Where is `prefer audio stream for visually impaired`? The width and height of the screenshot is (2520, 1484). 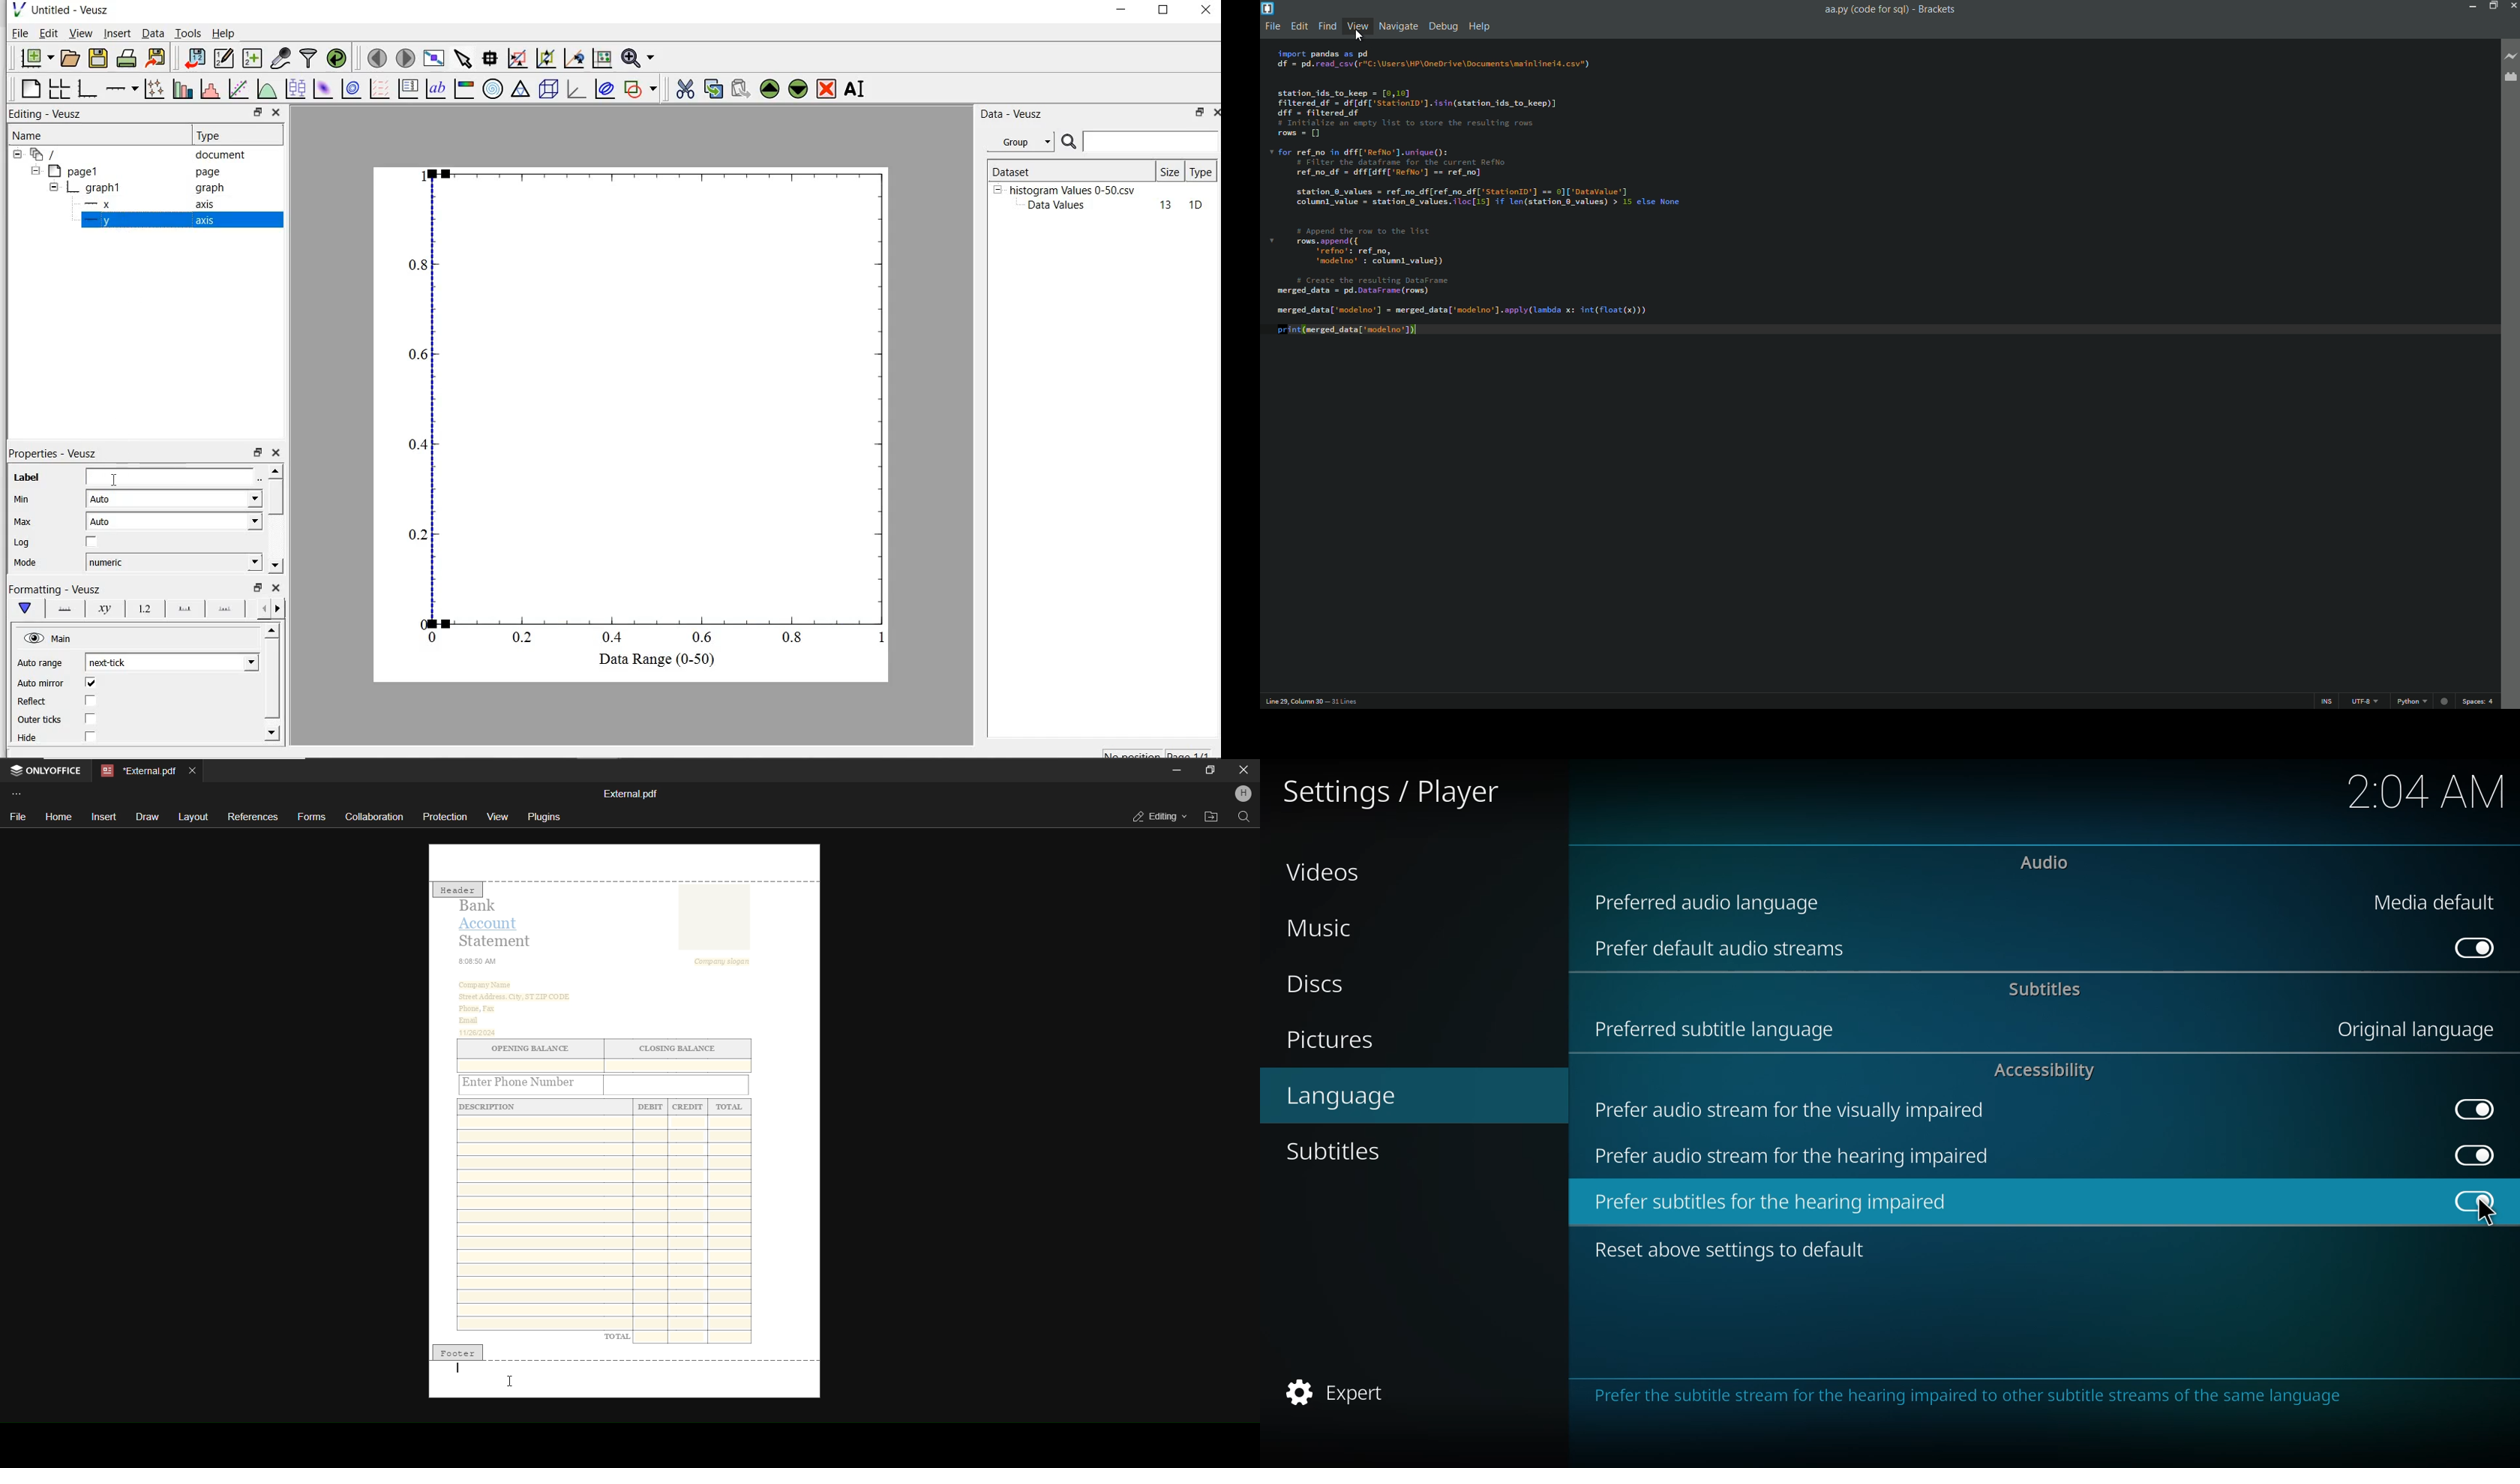 prefer audio stream for visually impaired is located at coordinates (1796, 1109).